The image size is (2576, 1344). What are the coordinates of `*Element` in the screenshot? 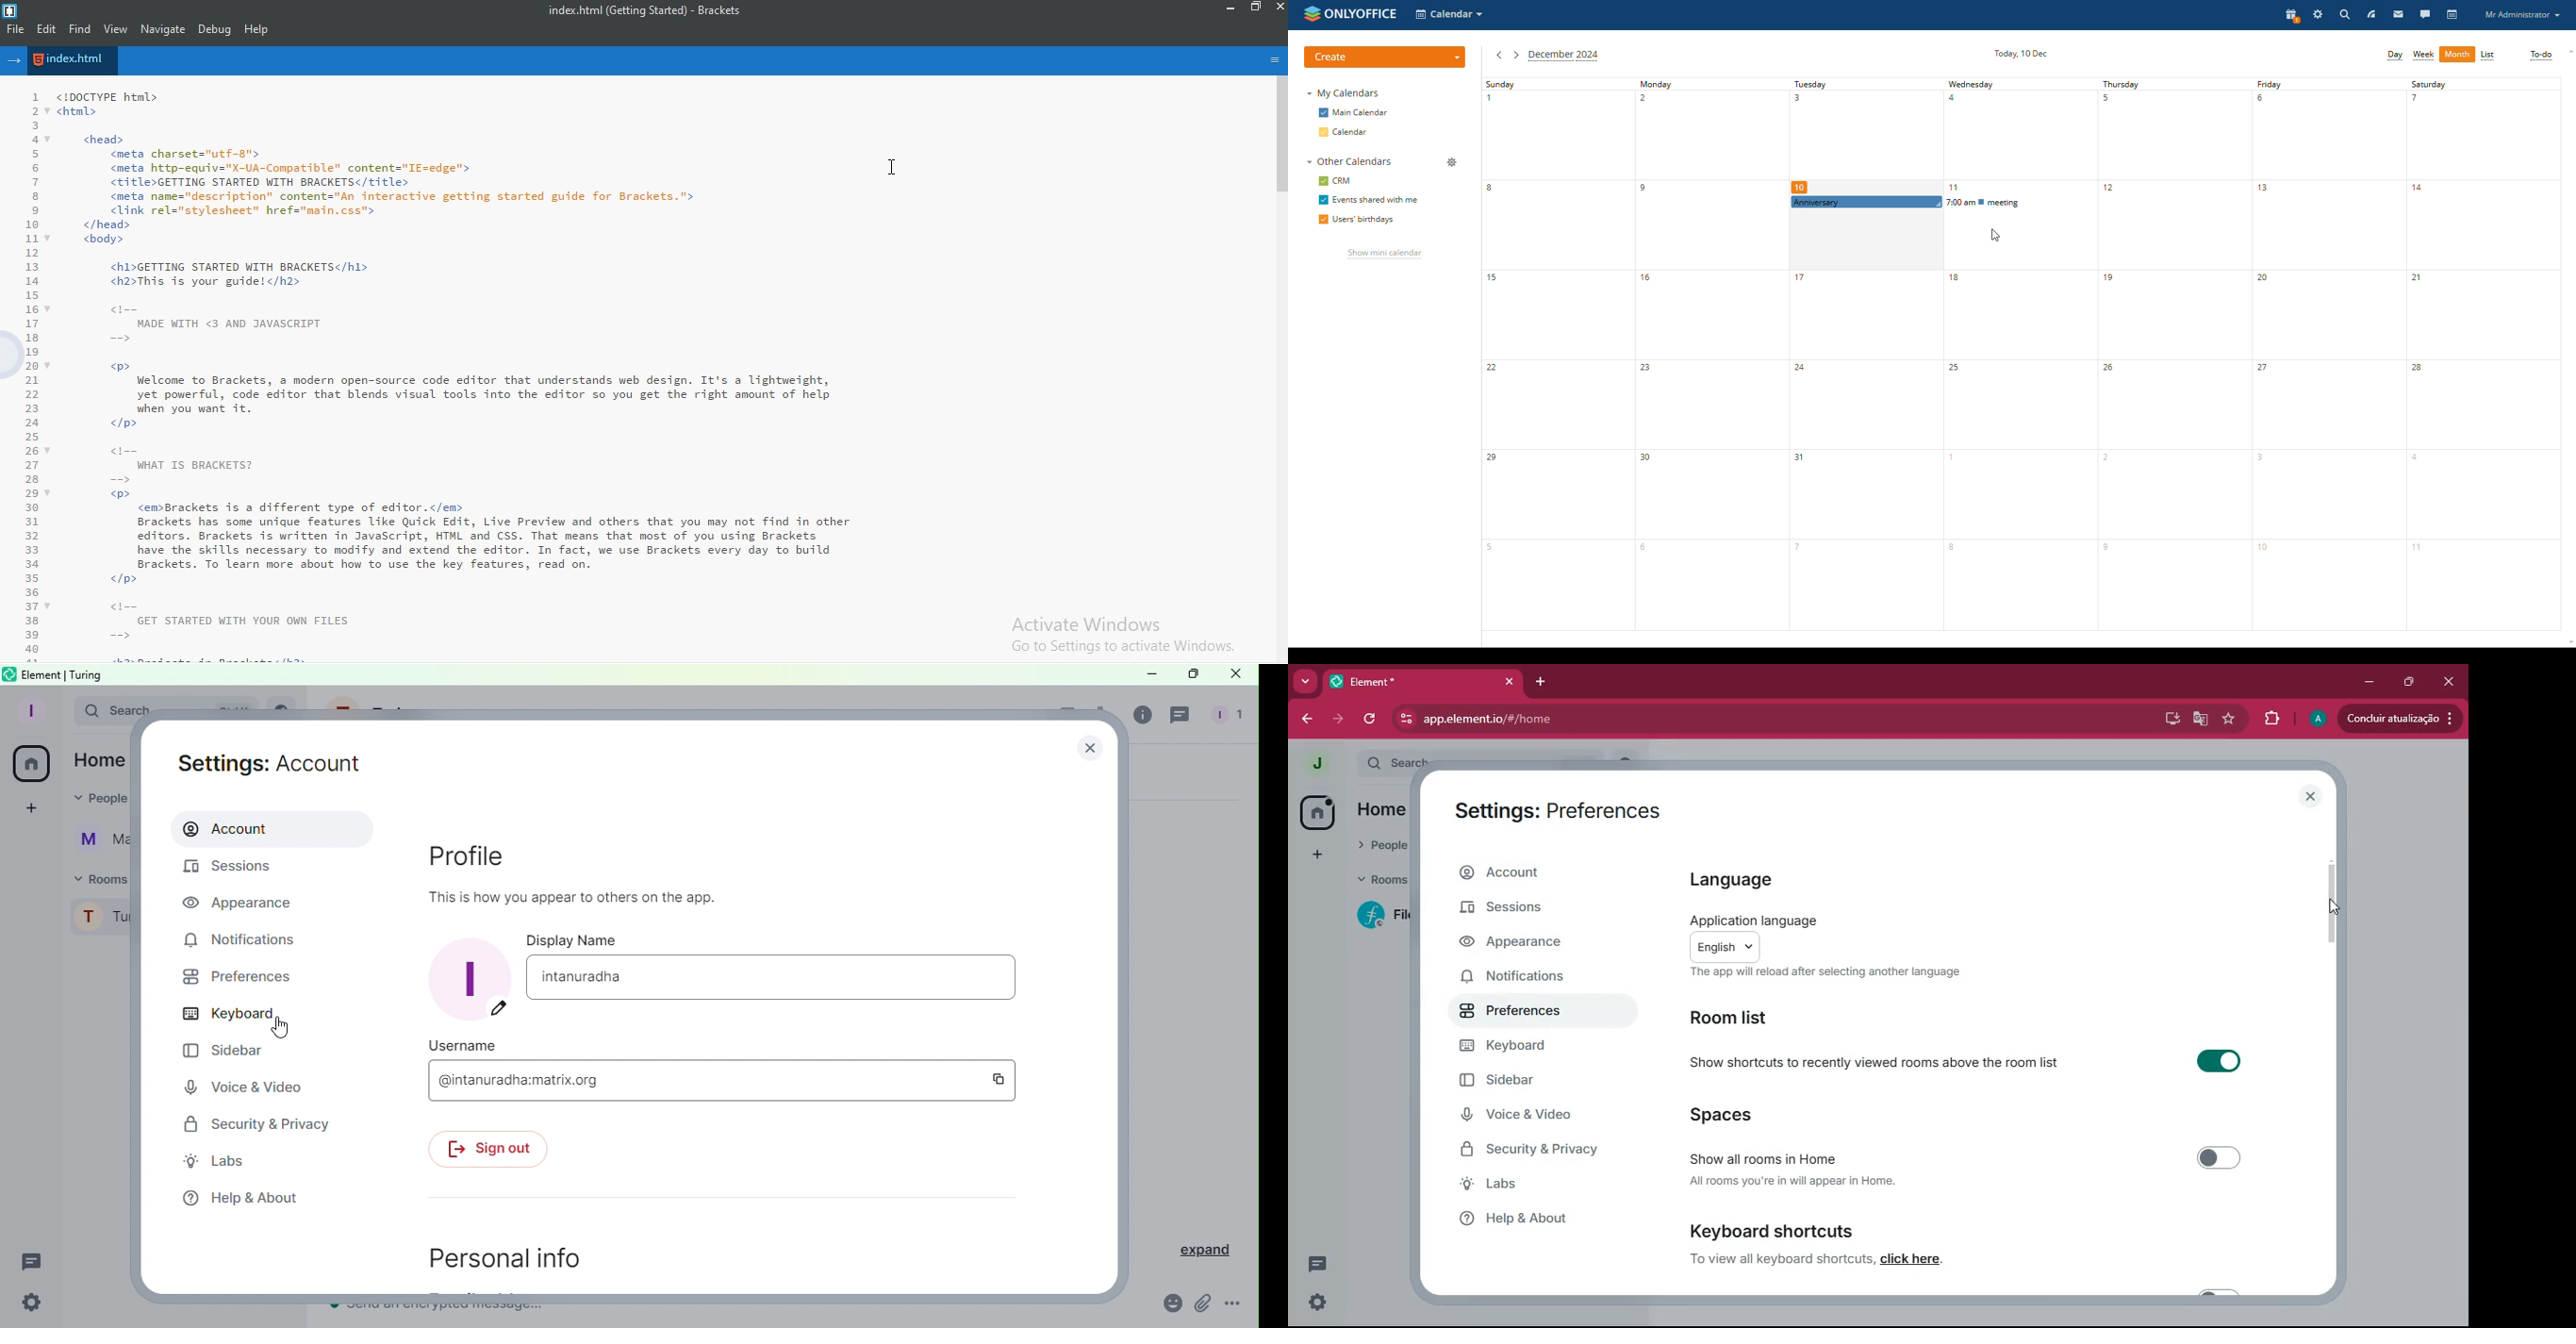 It's located at (1422, 685).